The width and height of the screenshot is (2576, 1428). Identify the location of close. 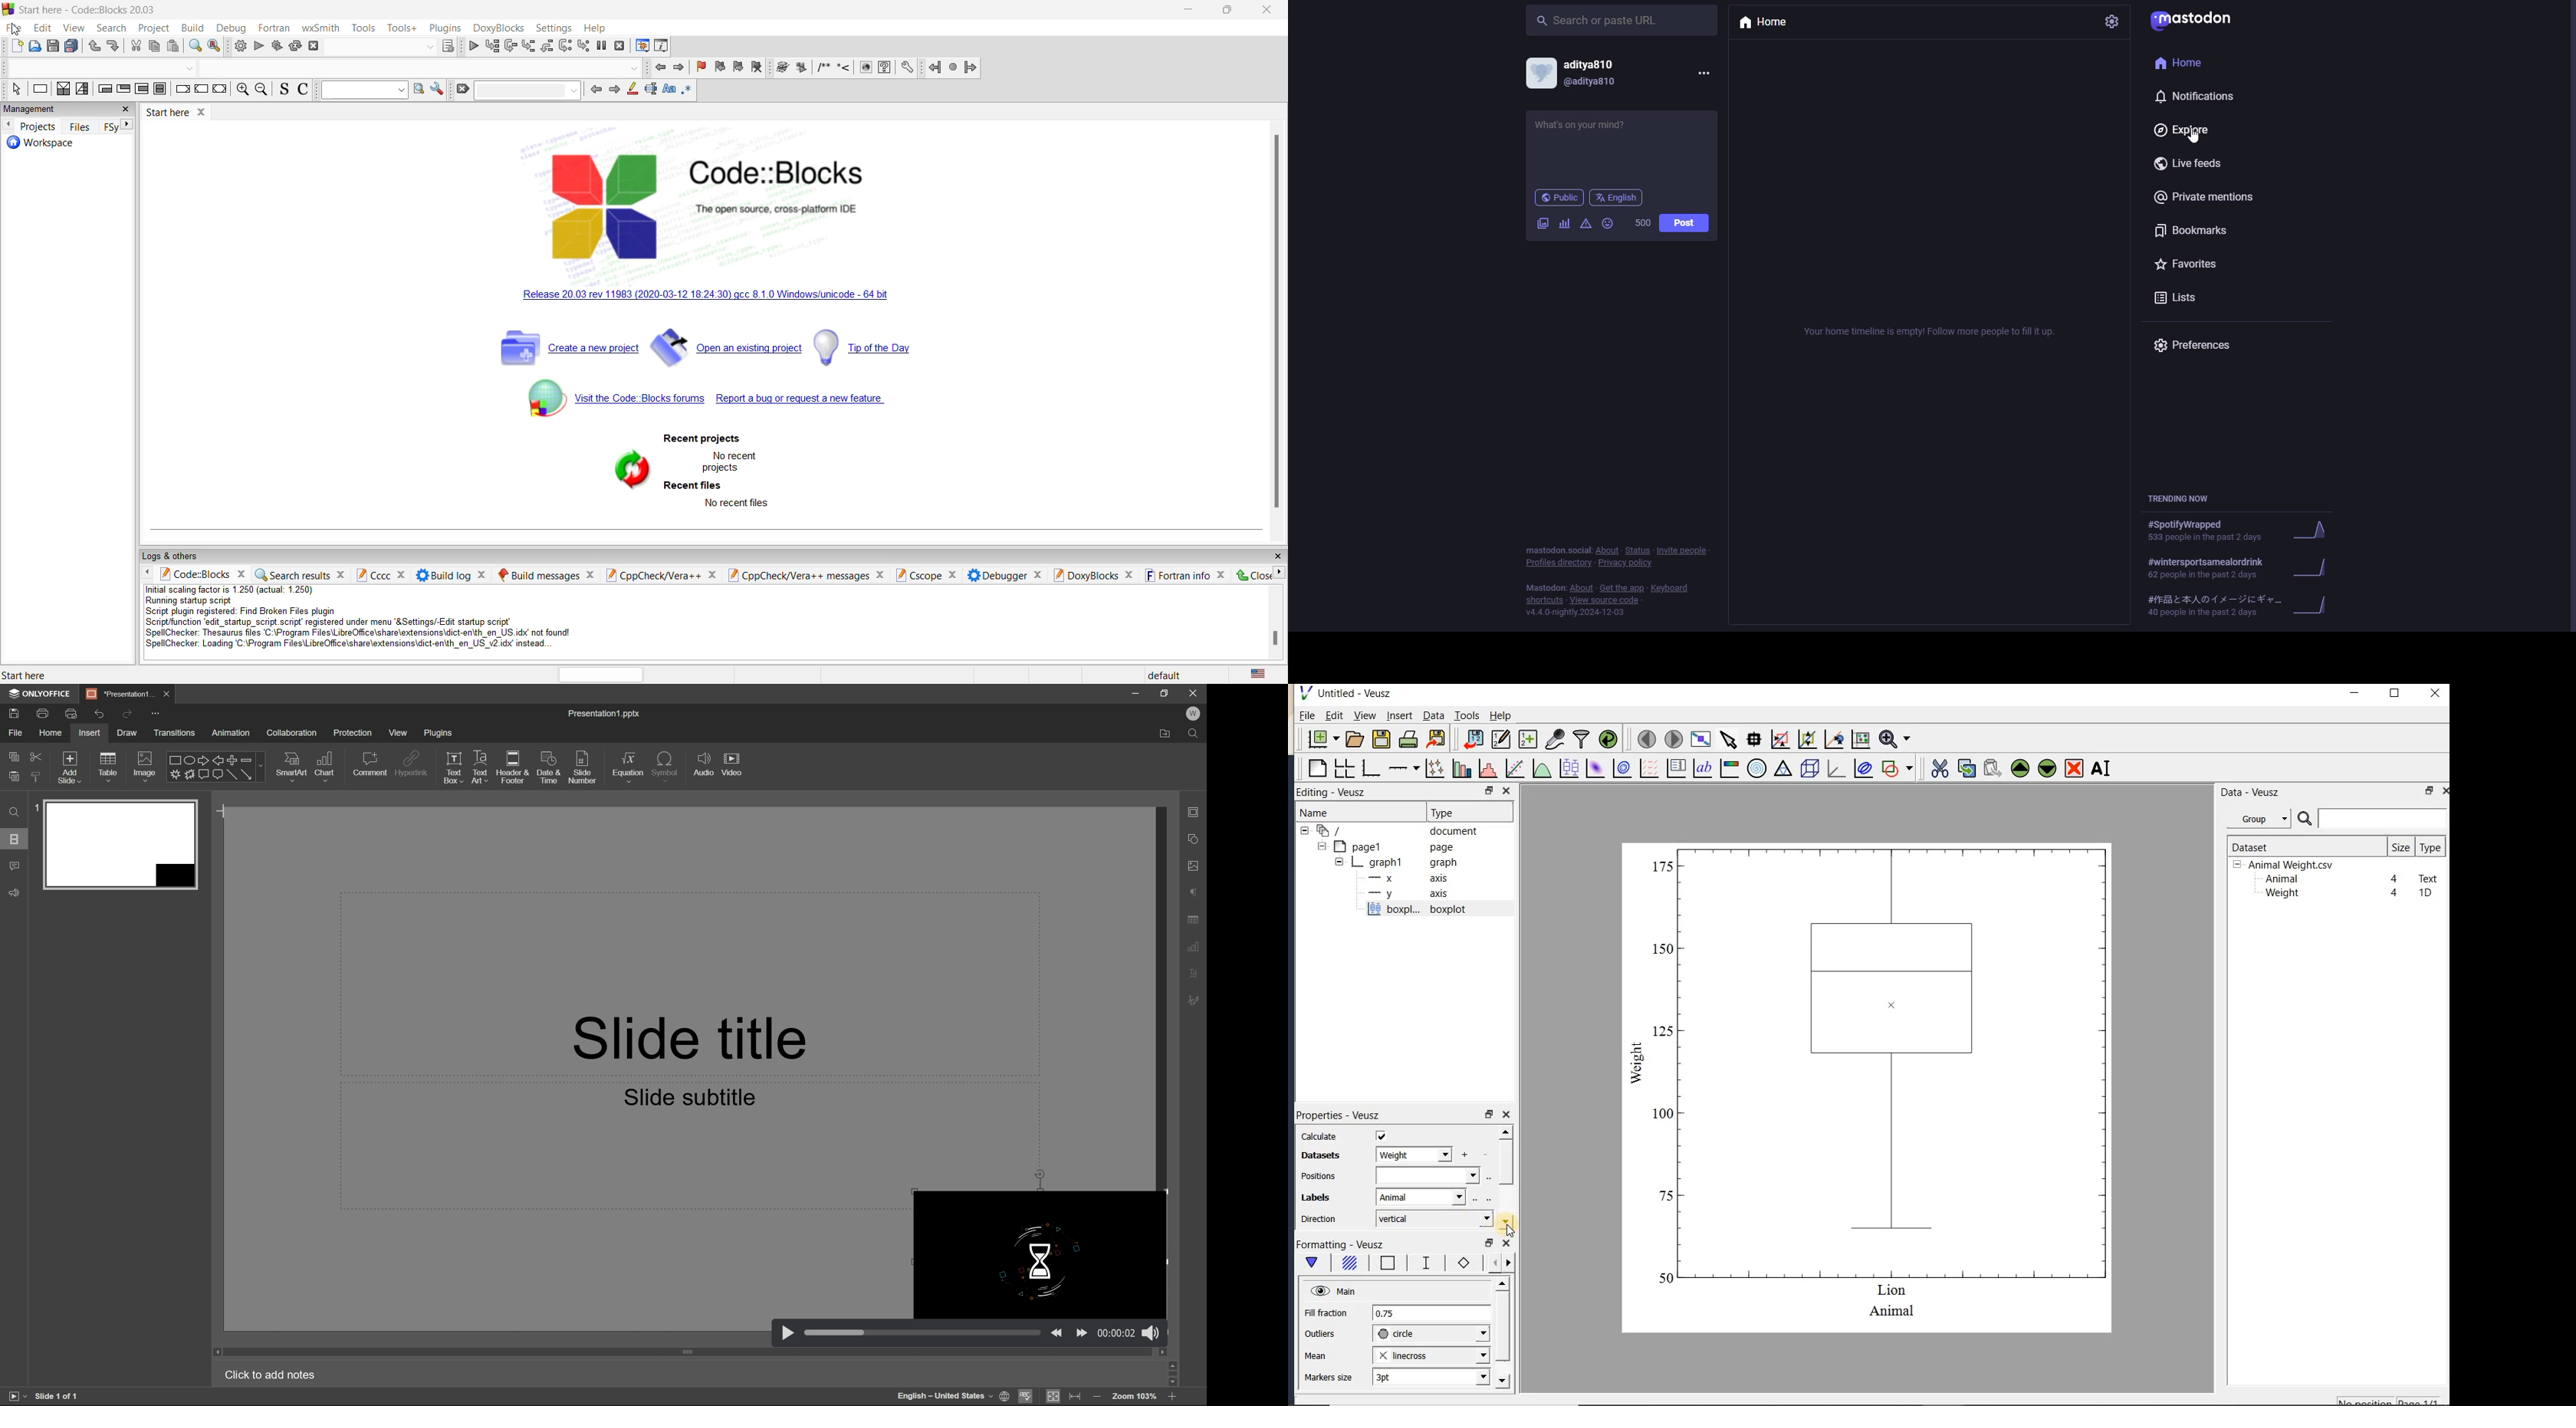
(1250, 575).